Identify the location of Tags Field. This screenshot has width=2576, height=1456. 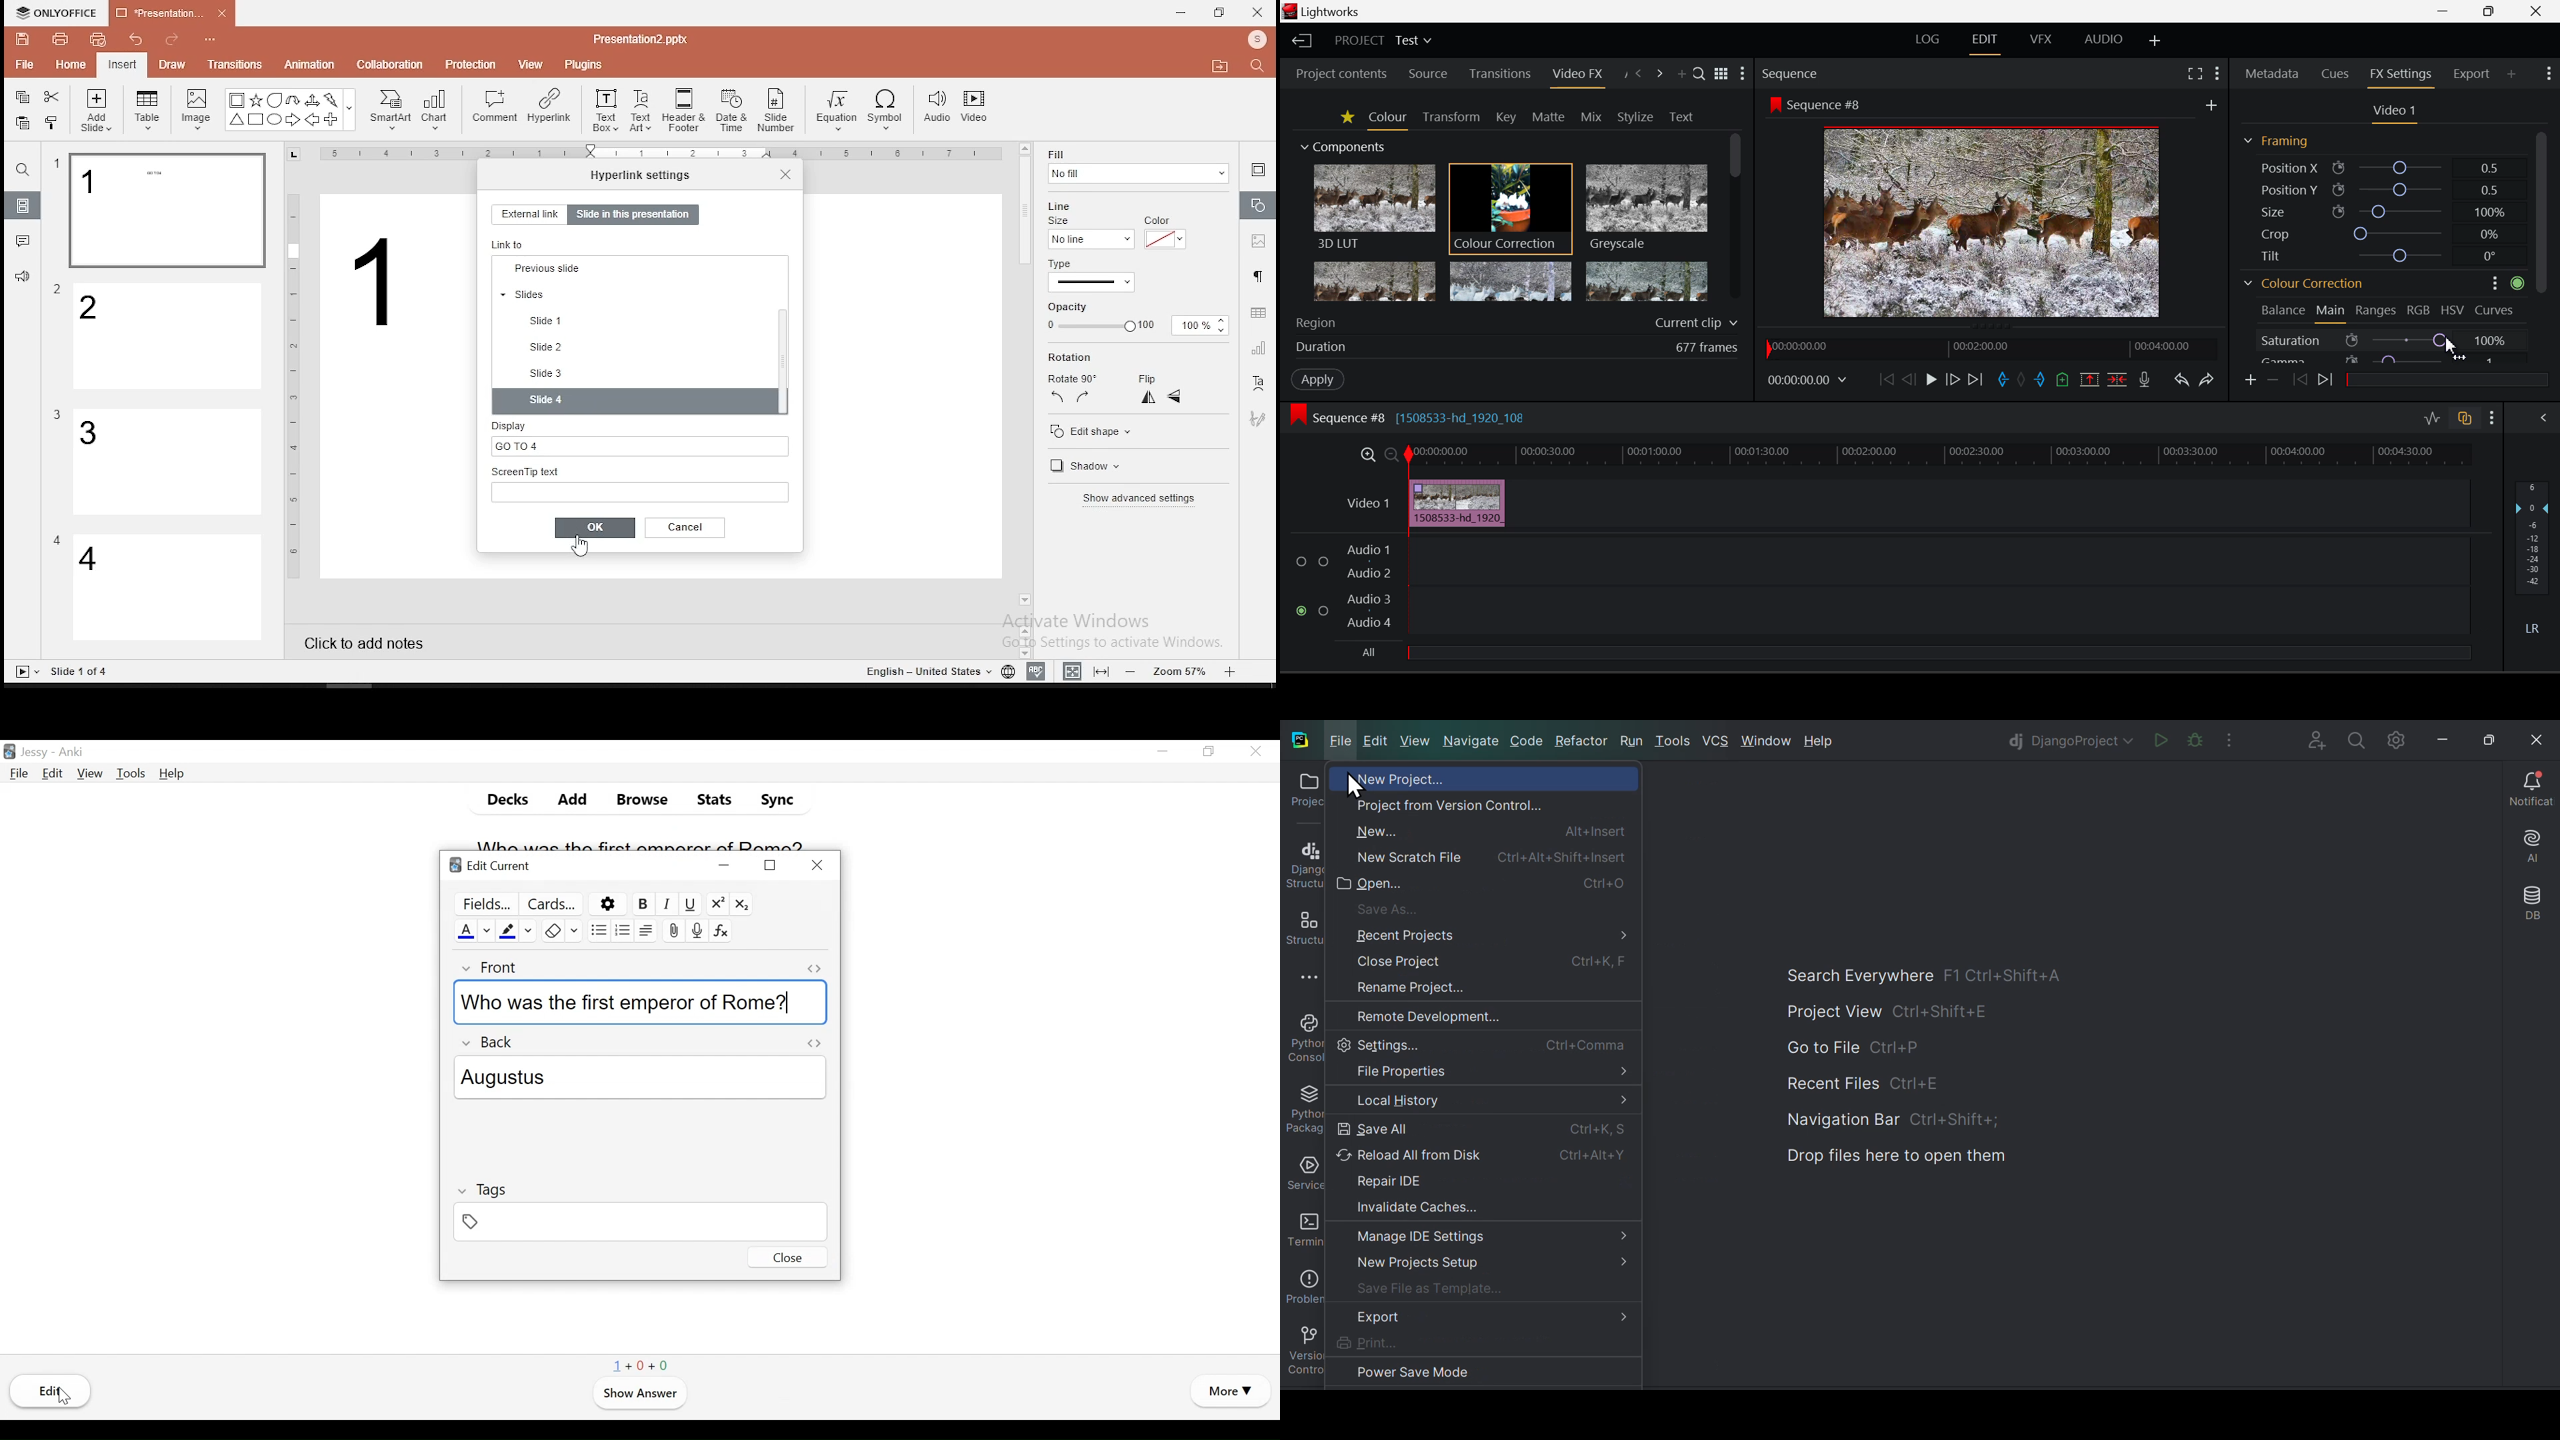
(639, 1221).